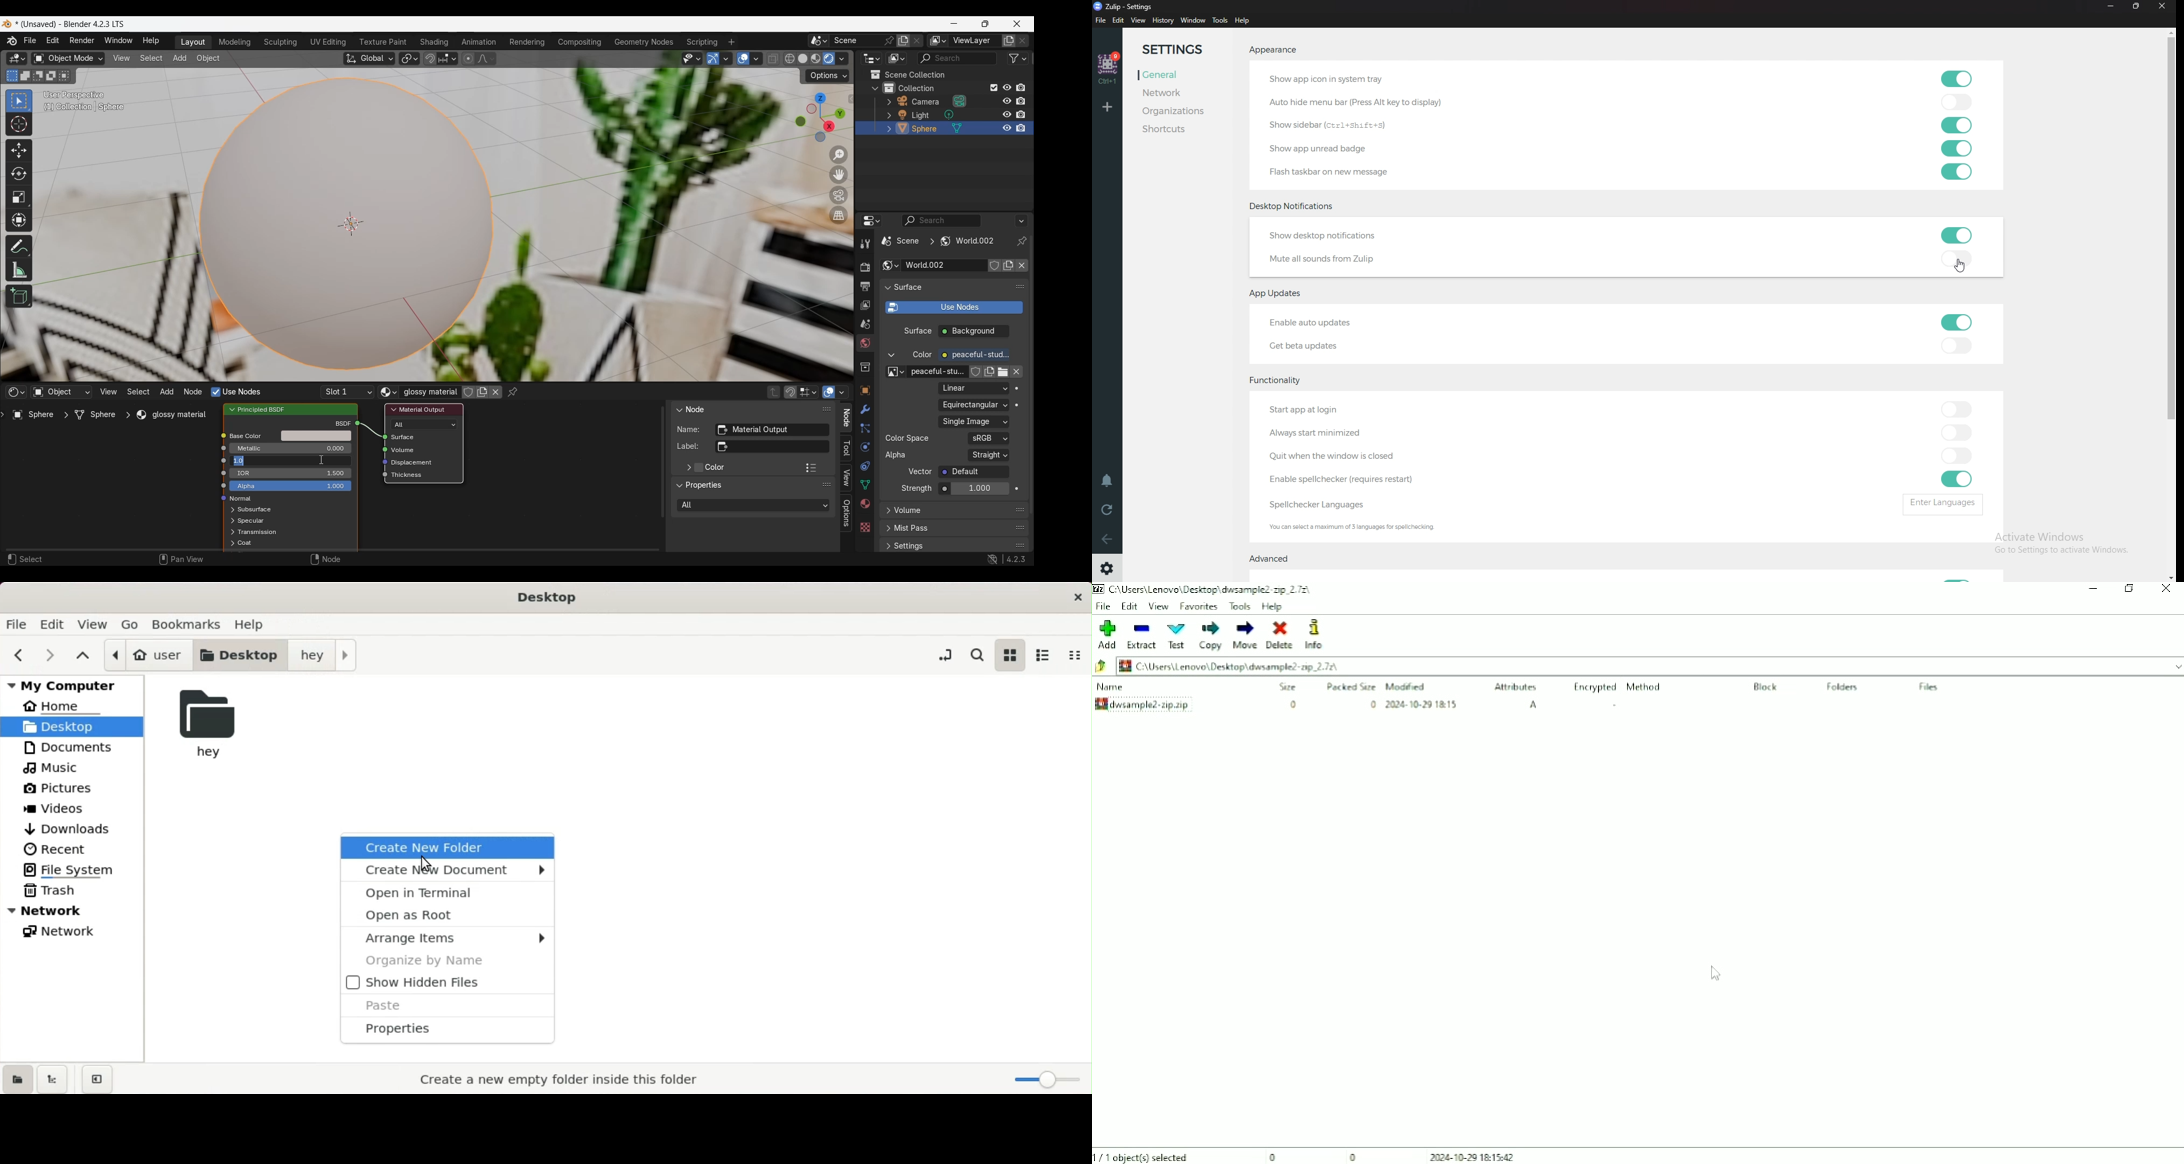  What do you see at coordinates (938, 40) in the screenshot?
I see `Active workspace view` at bounding box center [938, 40].